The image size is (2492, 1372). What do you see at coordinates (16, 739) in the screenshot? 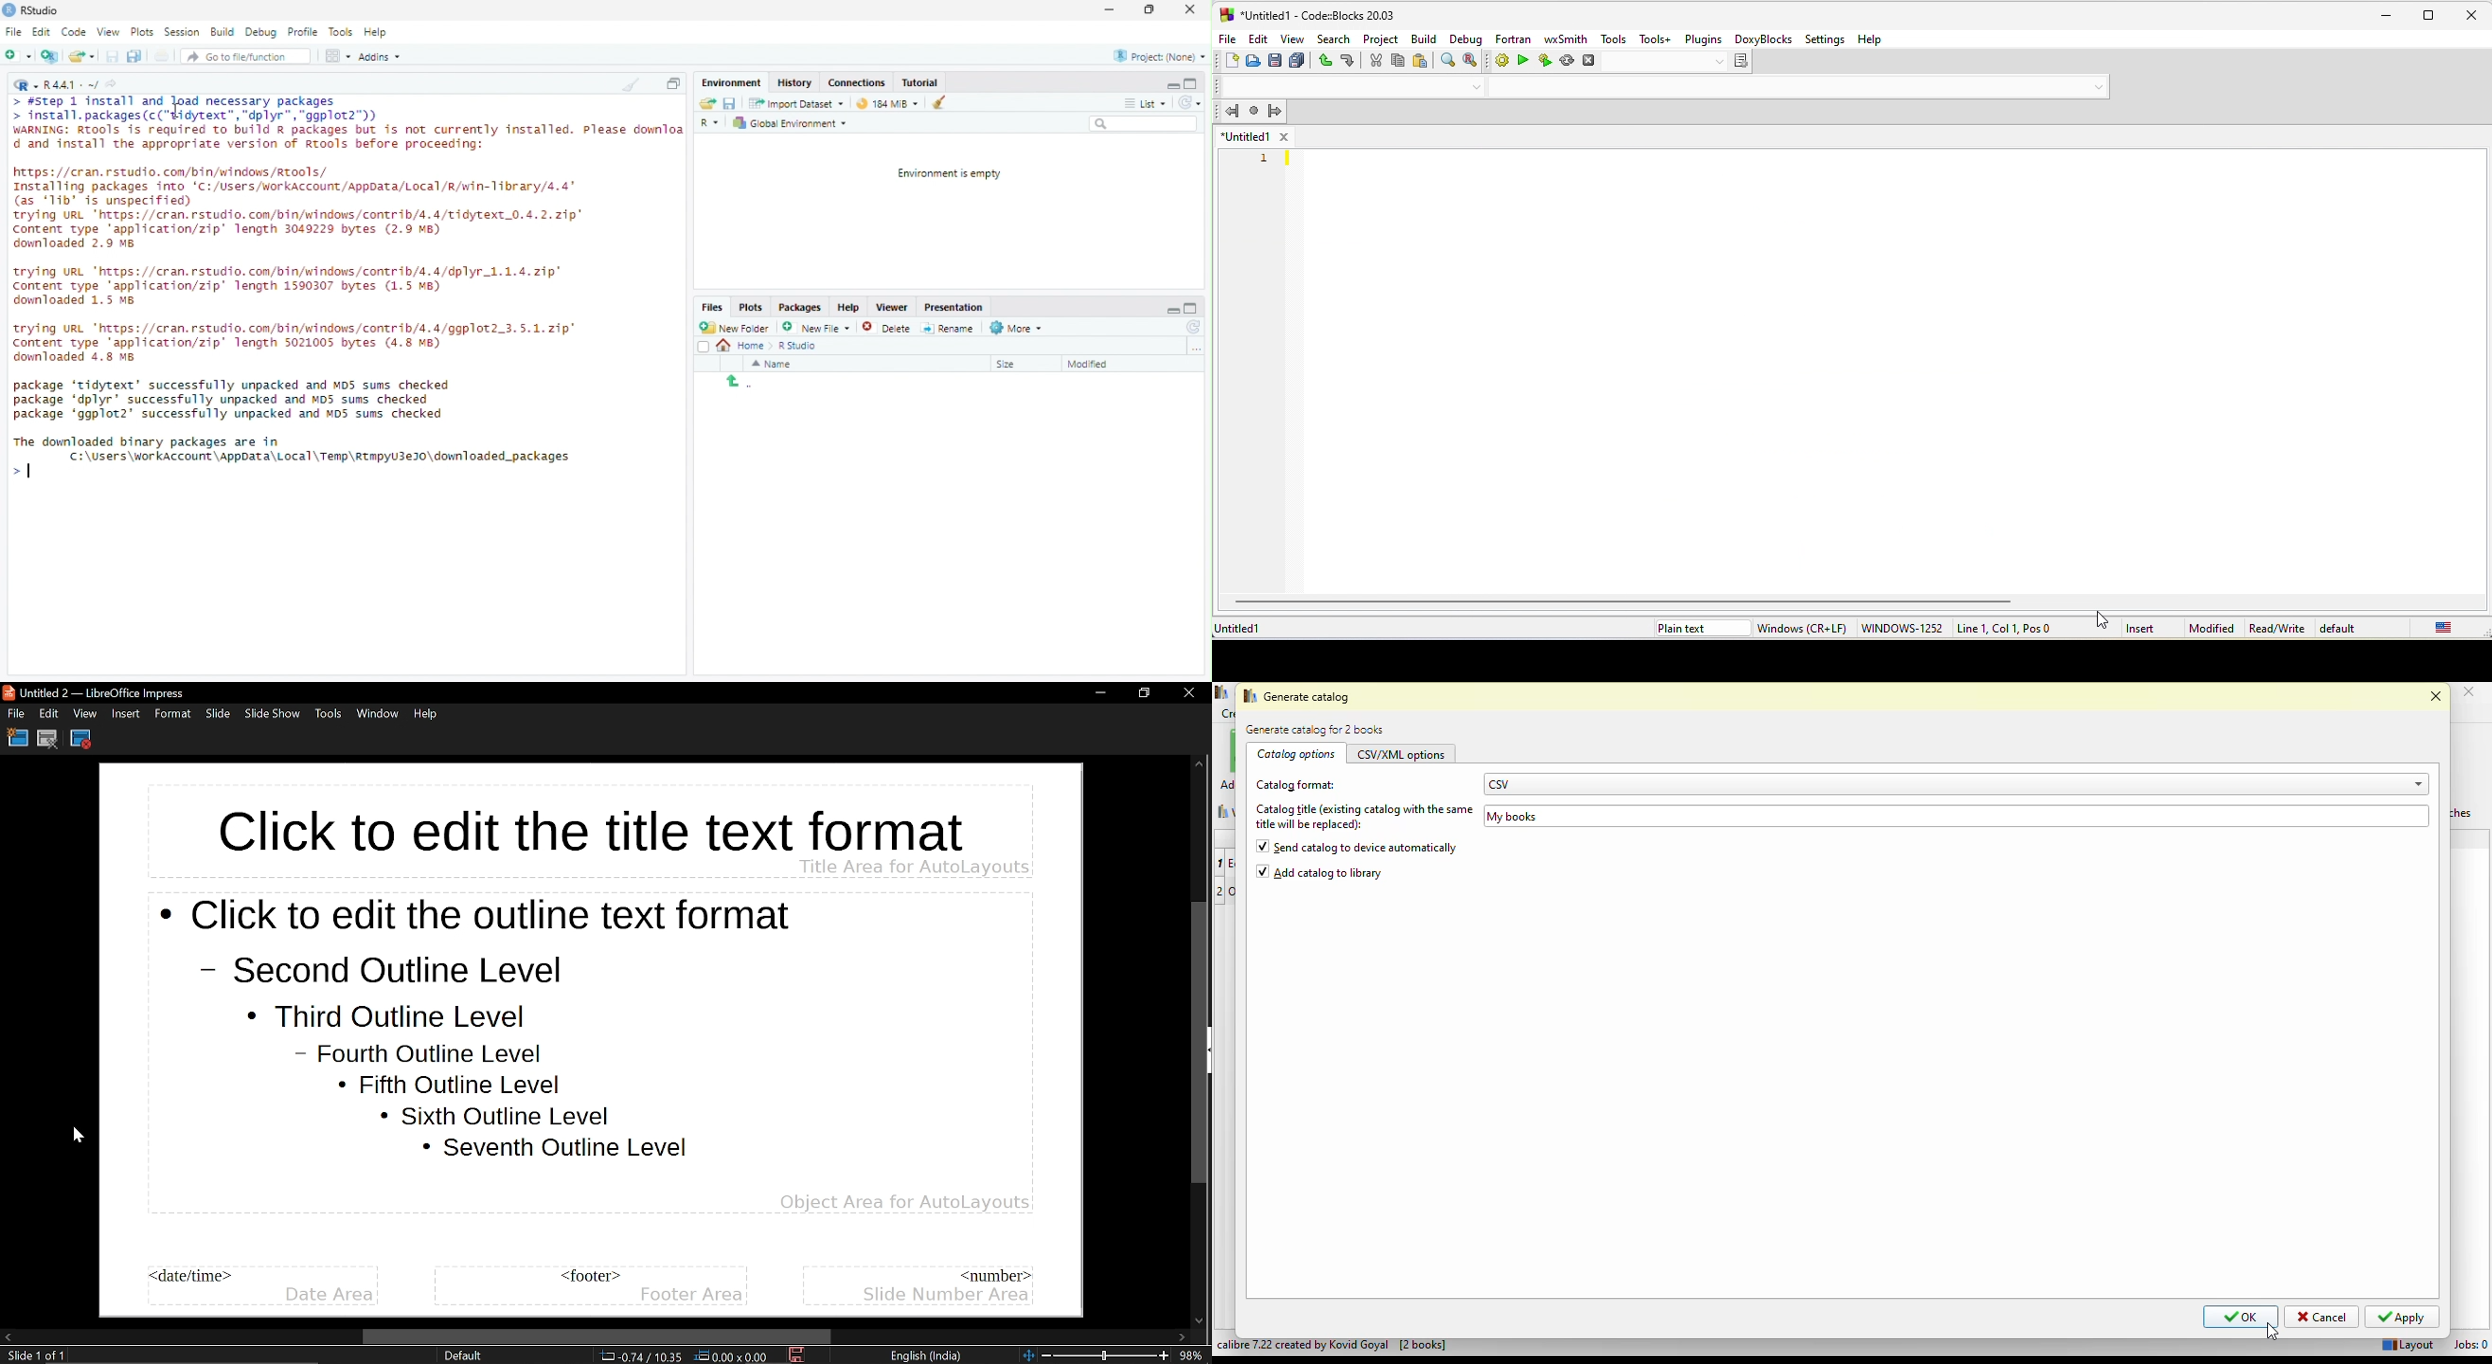
I see `New Master` at bounding box center [16, 739].